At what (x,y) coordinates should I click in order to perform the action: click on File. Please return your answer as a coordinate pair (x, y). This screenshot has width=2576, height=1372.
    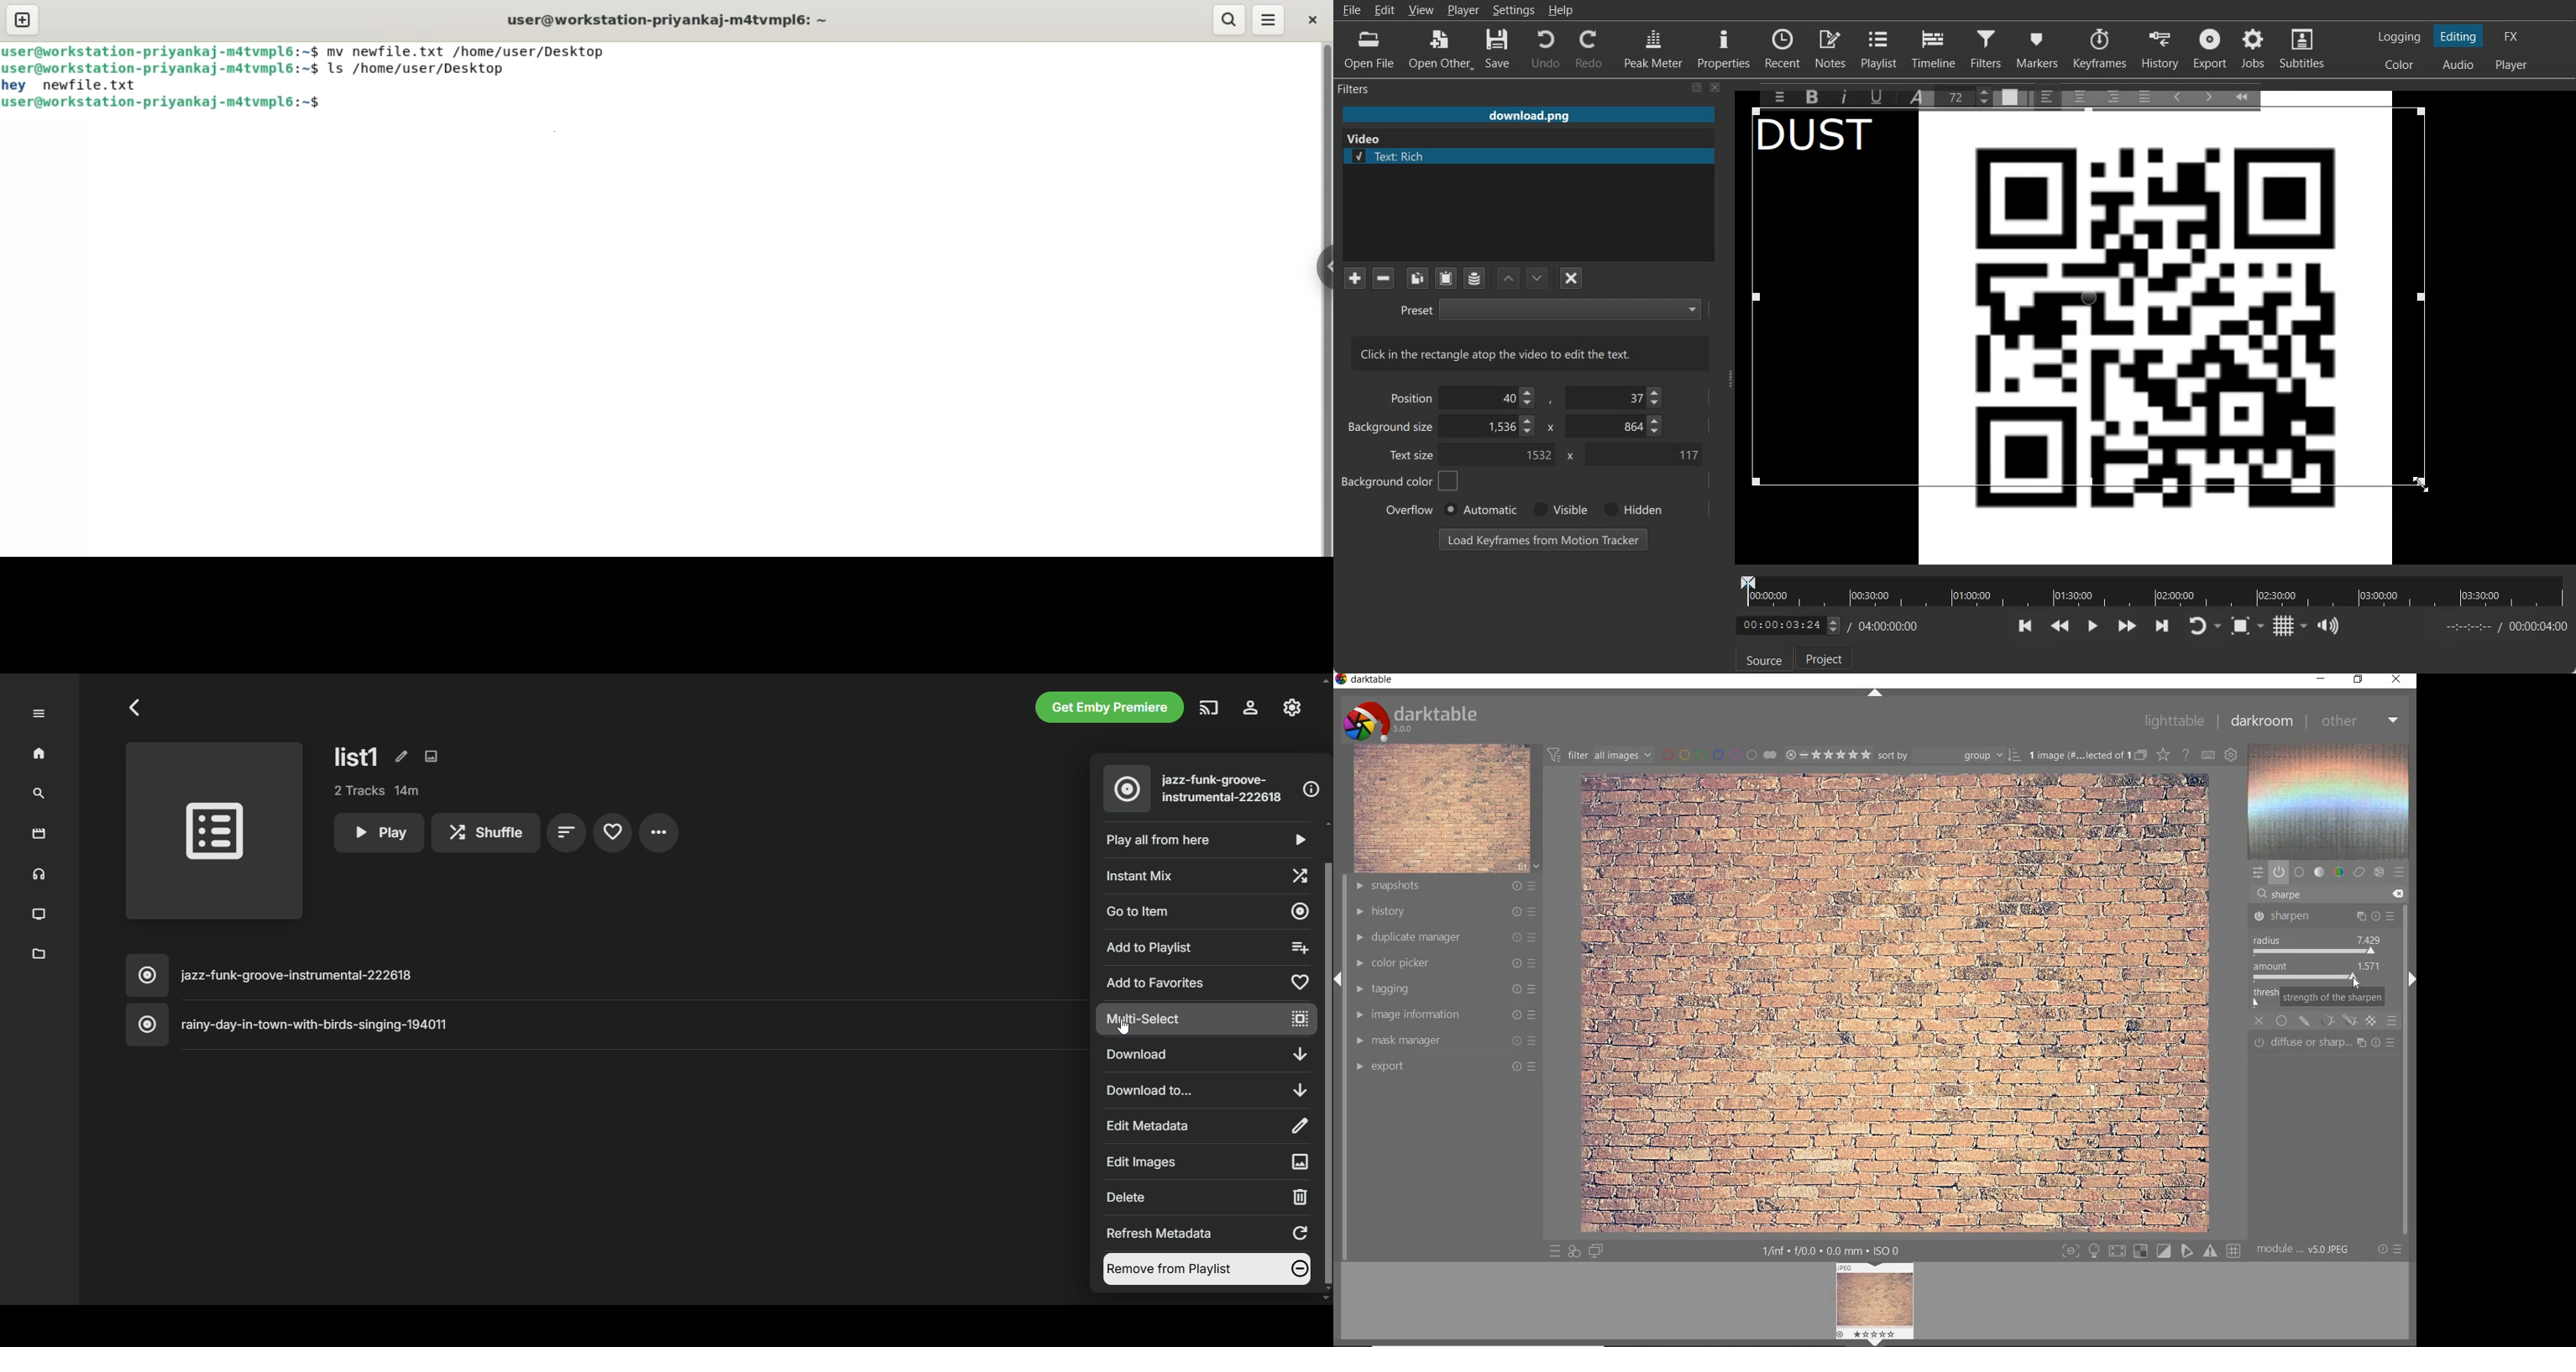
    Looking at the image, I should click on (1528, 116).